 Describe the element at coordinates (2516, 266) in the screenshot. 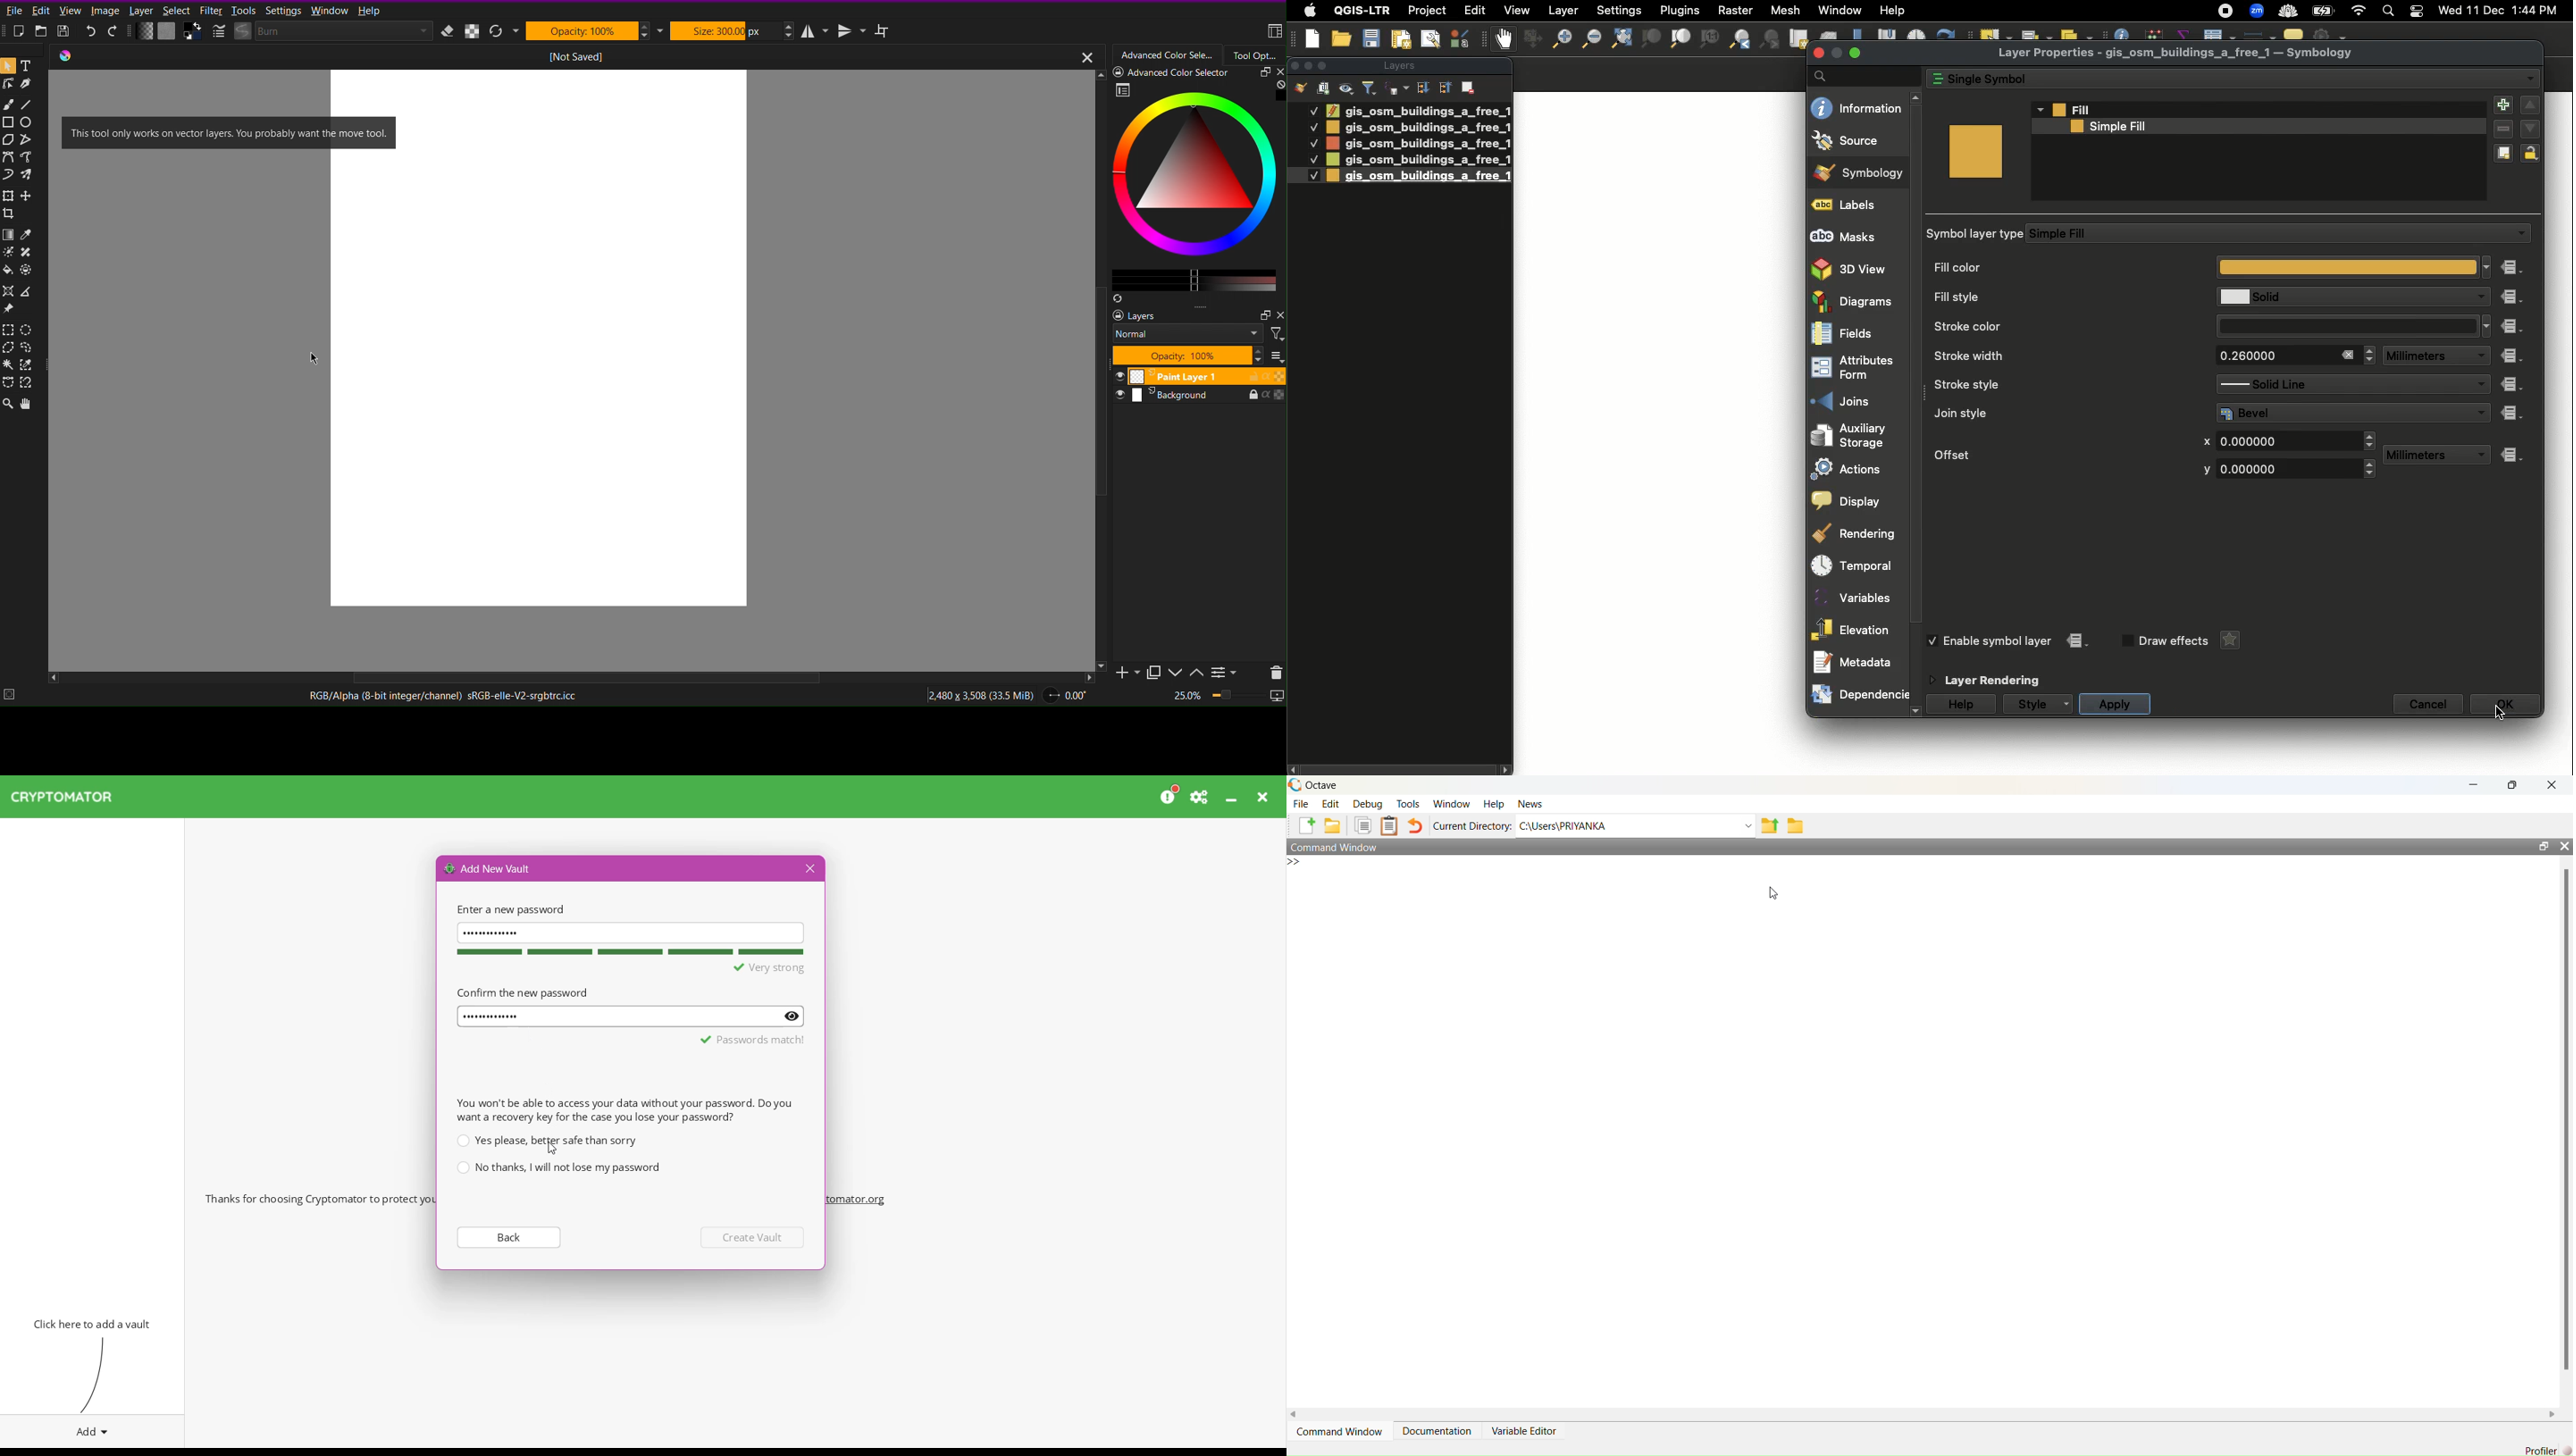

I see `` at that location.